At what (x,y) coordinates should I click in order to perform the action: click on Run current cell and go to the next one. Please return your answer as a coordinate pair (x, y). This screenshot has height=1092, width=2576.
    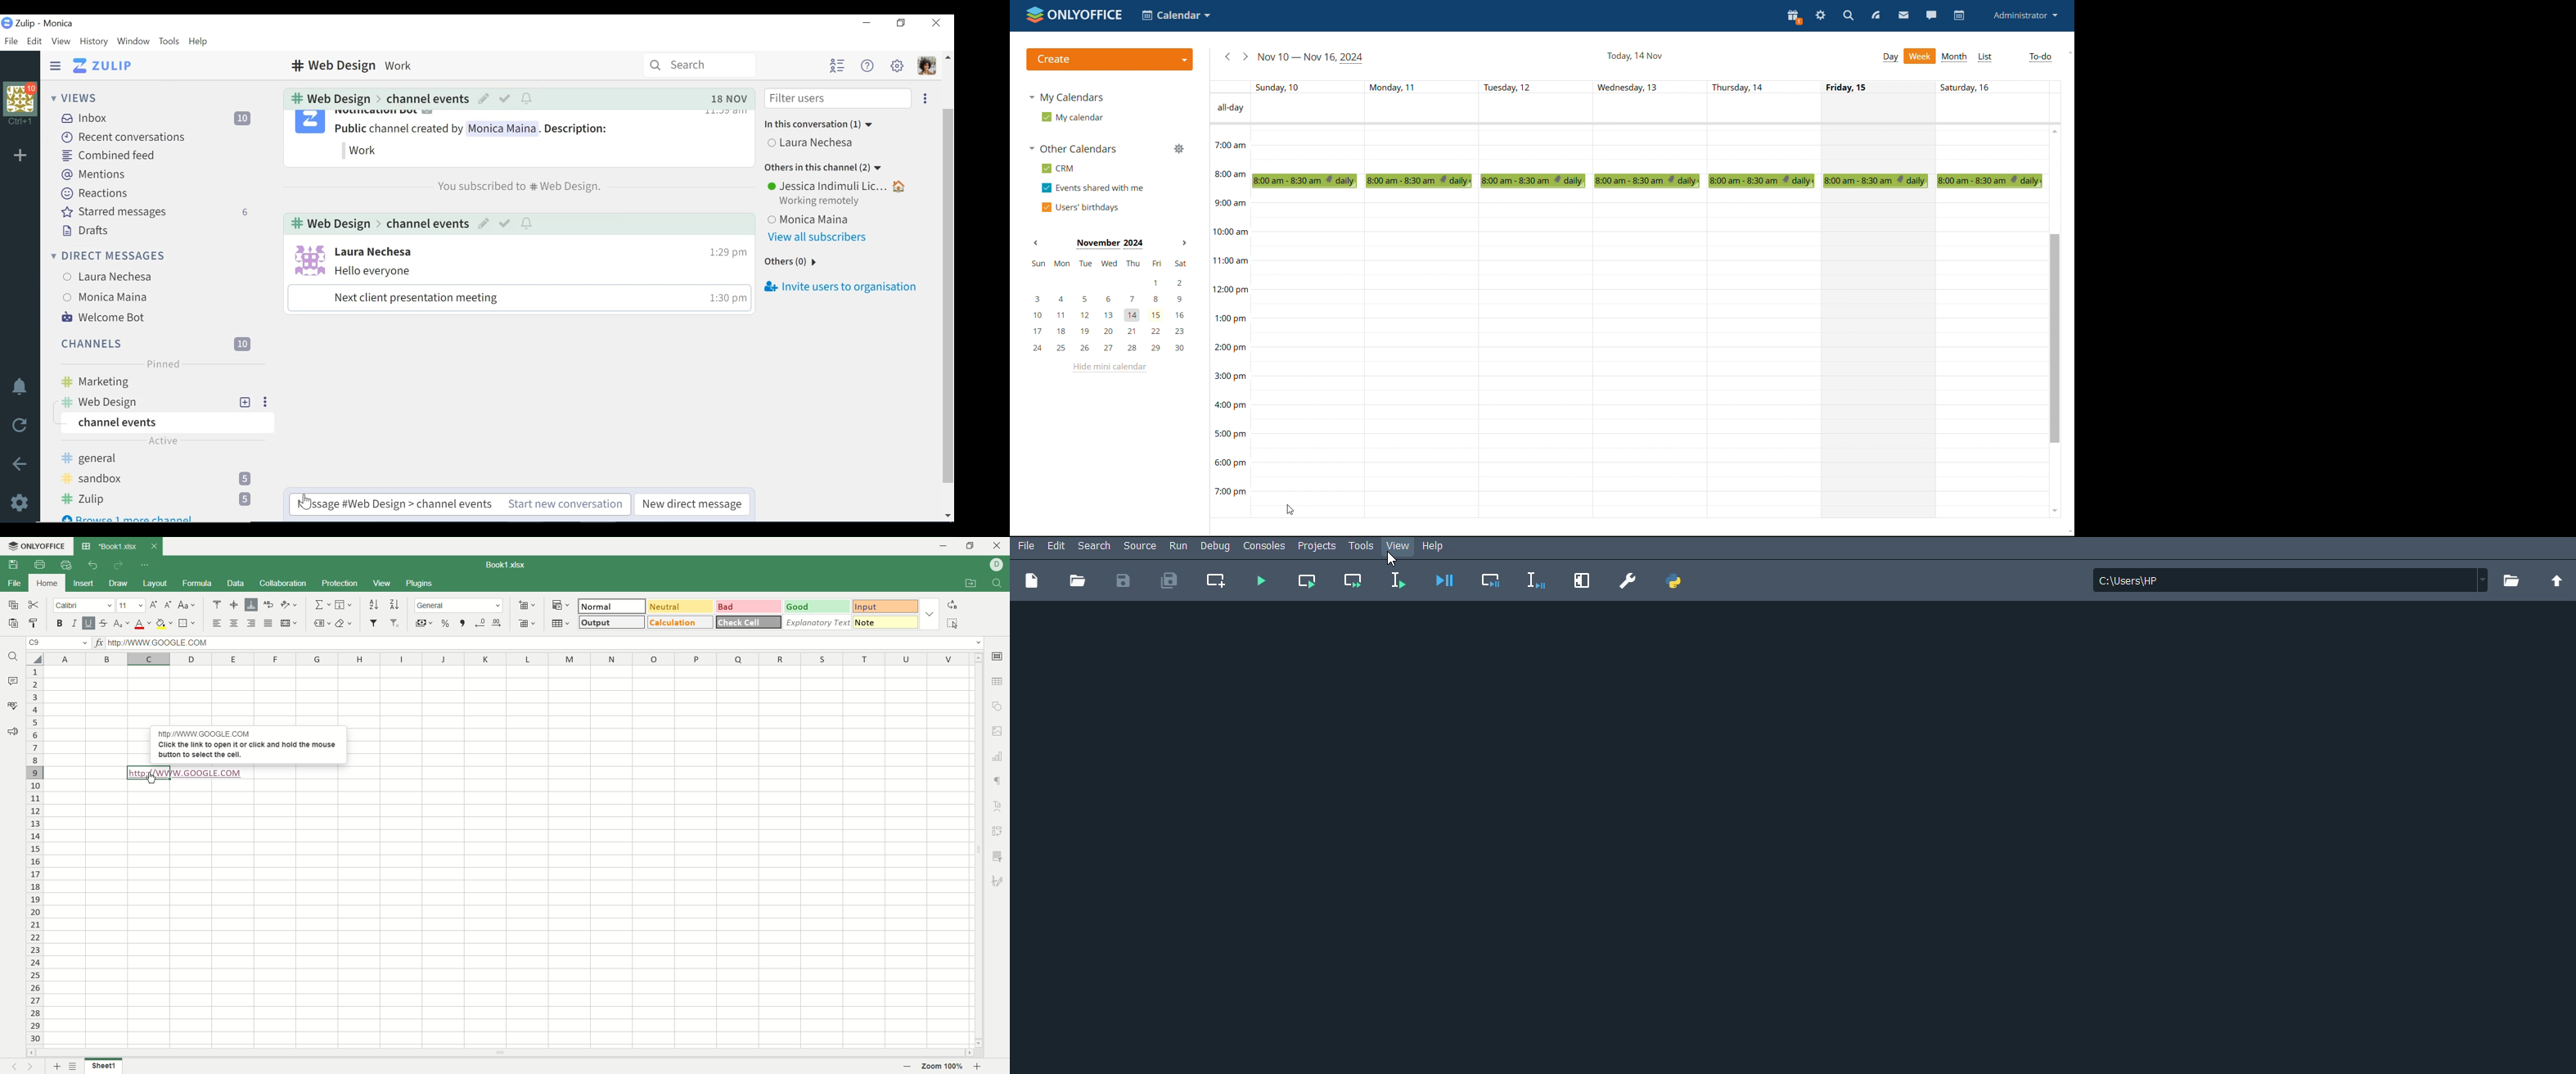
    Looking at the image, I should click on (1352, 580).